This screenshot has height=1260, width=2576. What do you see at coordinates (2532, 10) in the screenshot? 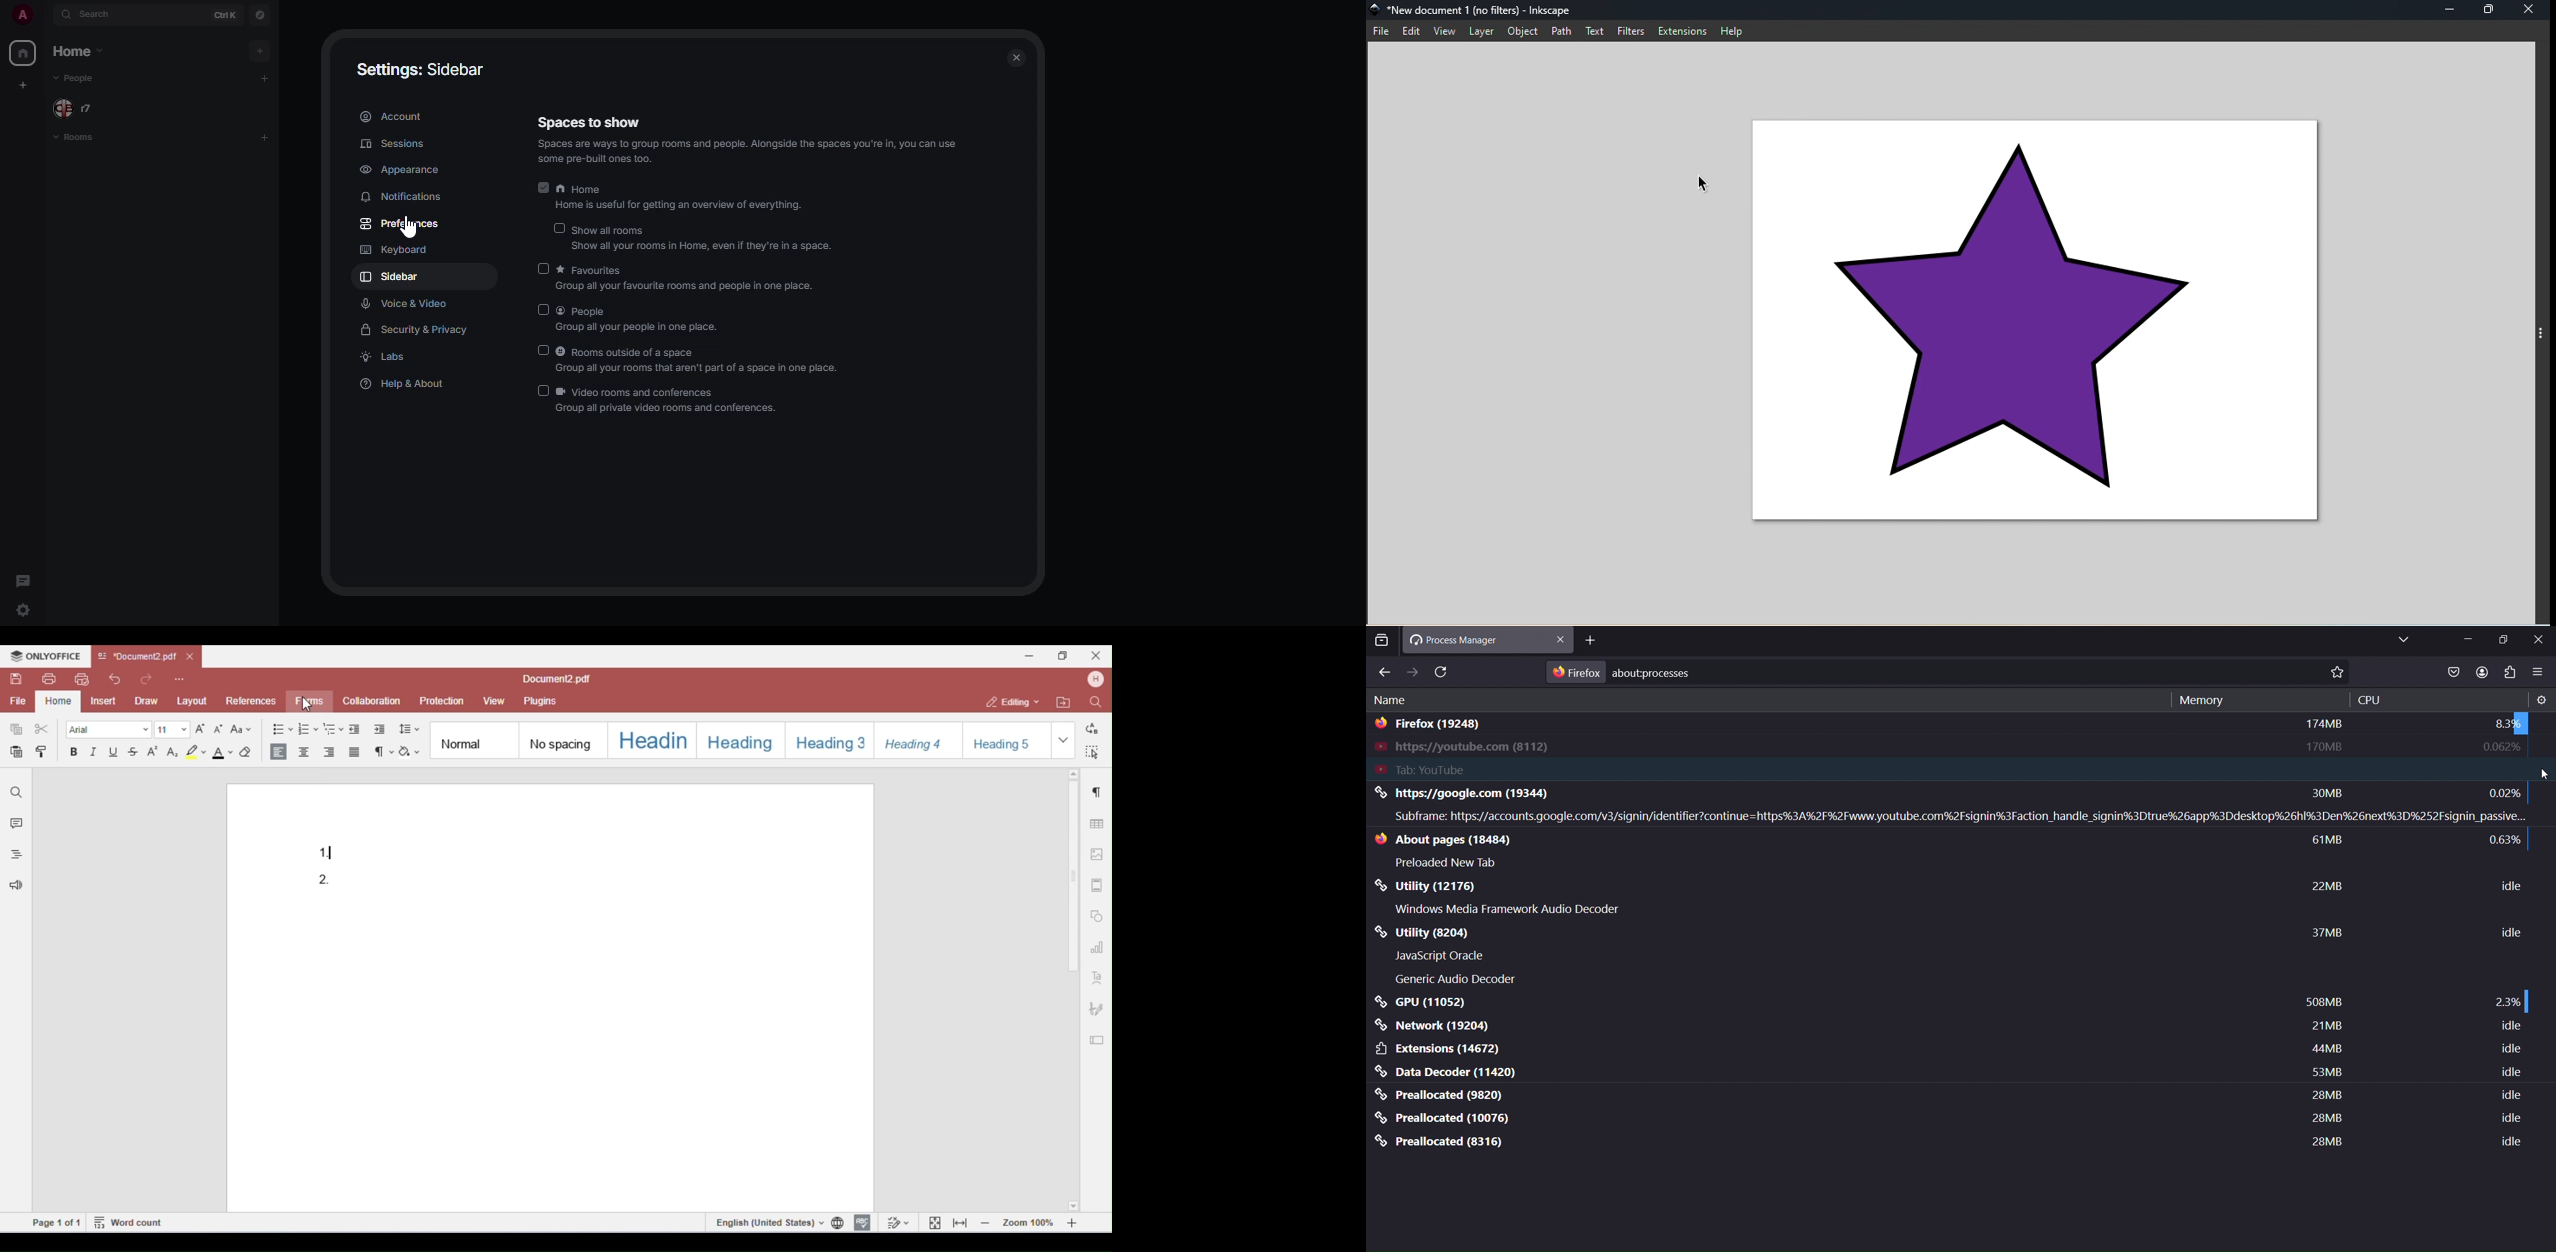
I see `Close` at bounding box center [2532, 10].